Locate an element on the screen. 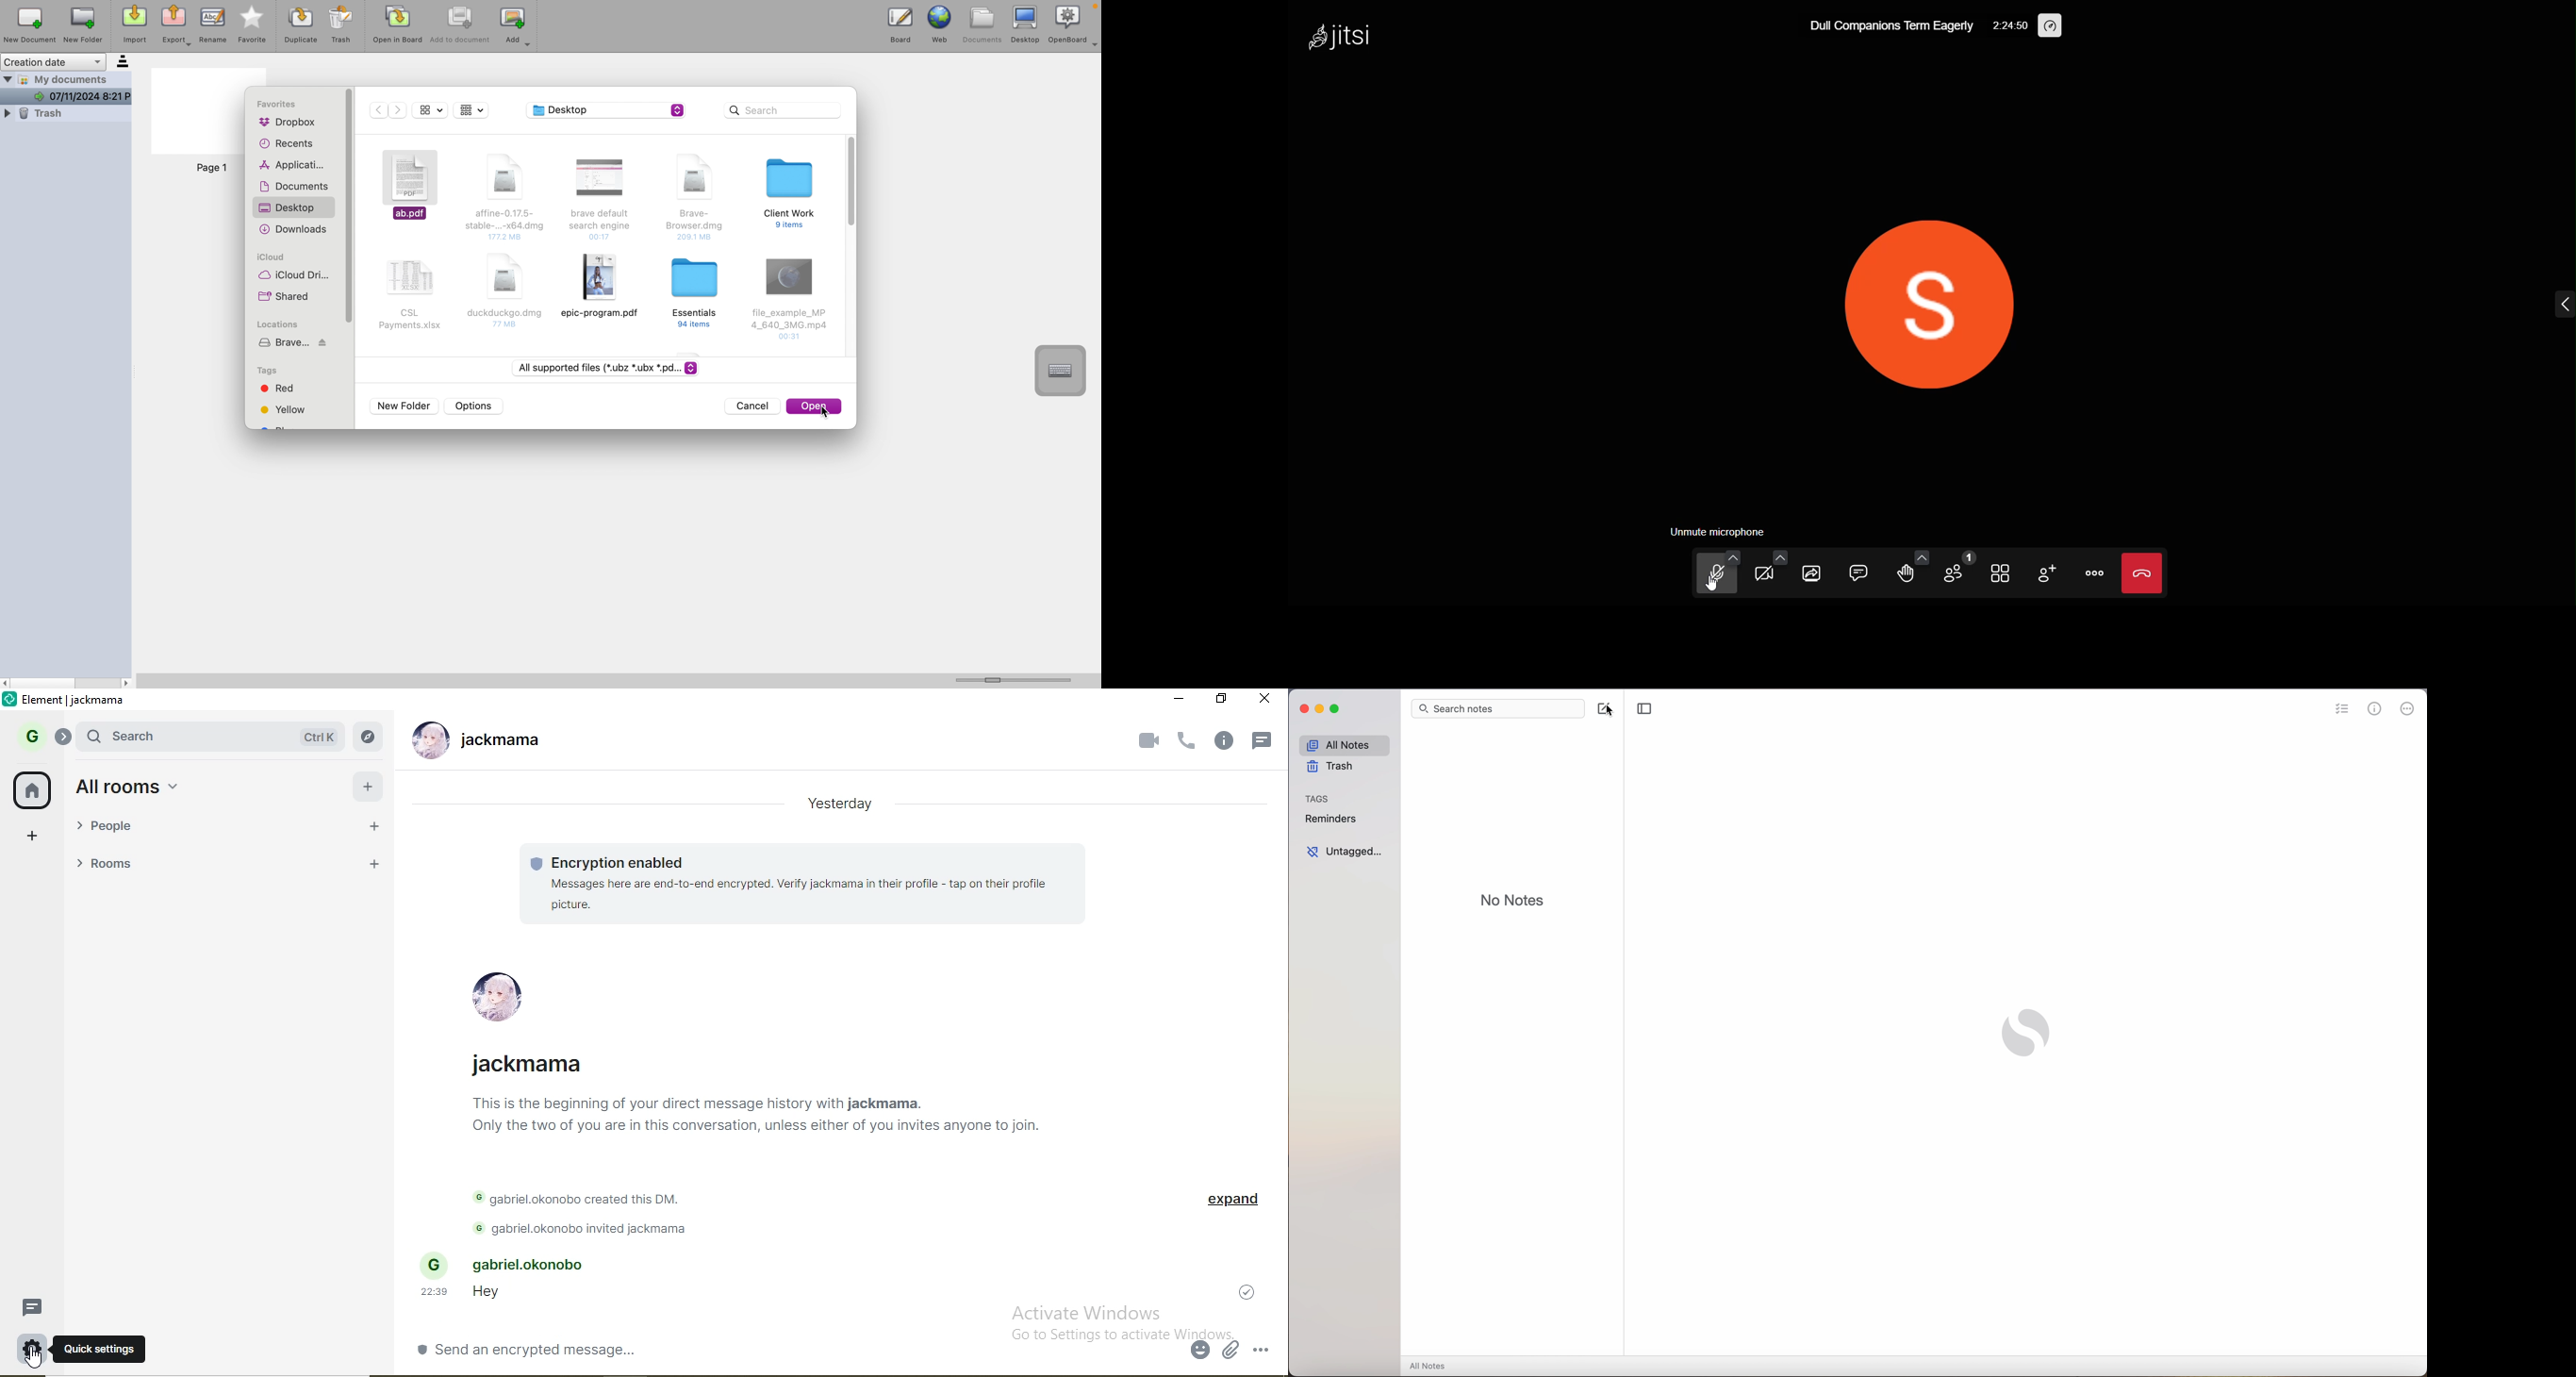  all rooms is located at coordinates (368, 785).